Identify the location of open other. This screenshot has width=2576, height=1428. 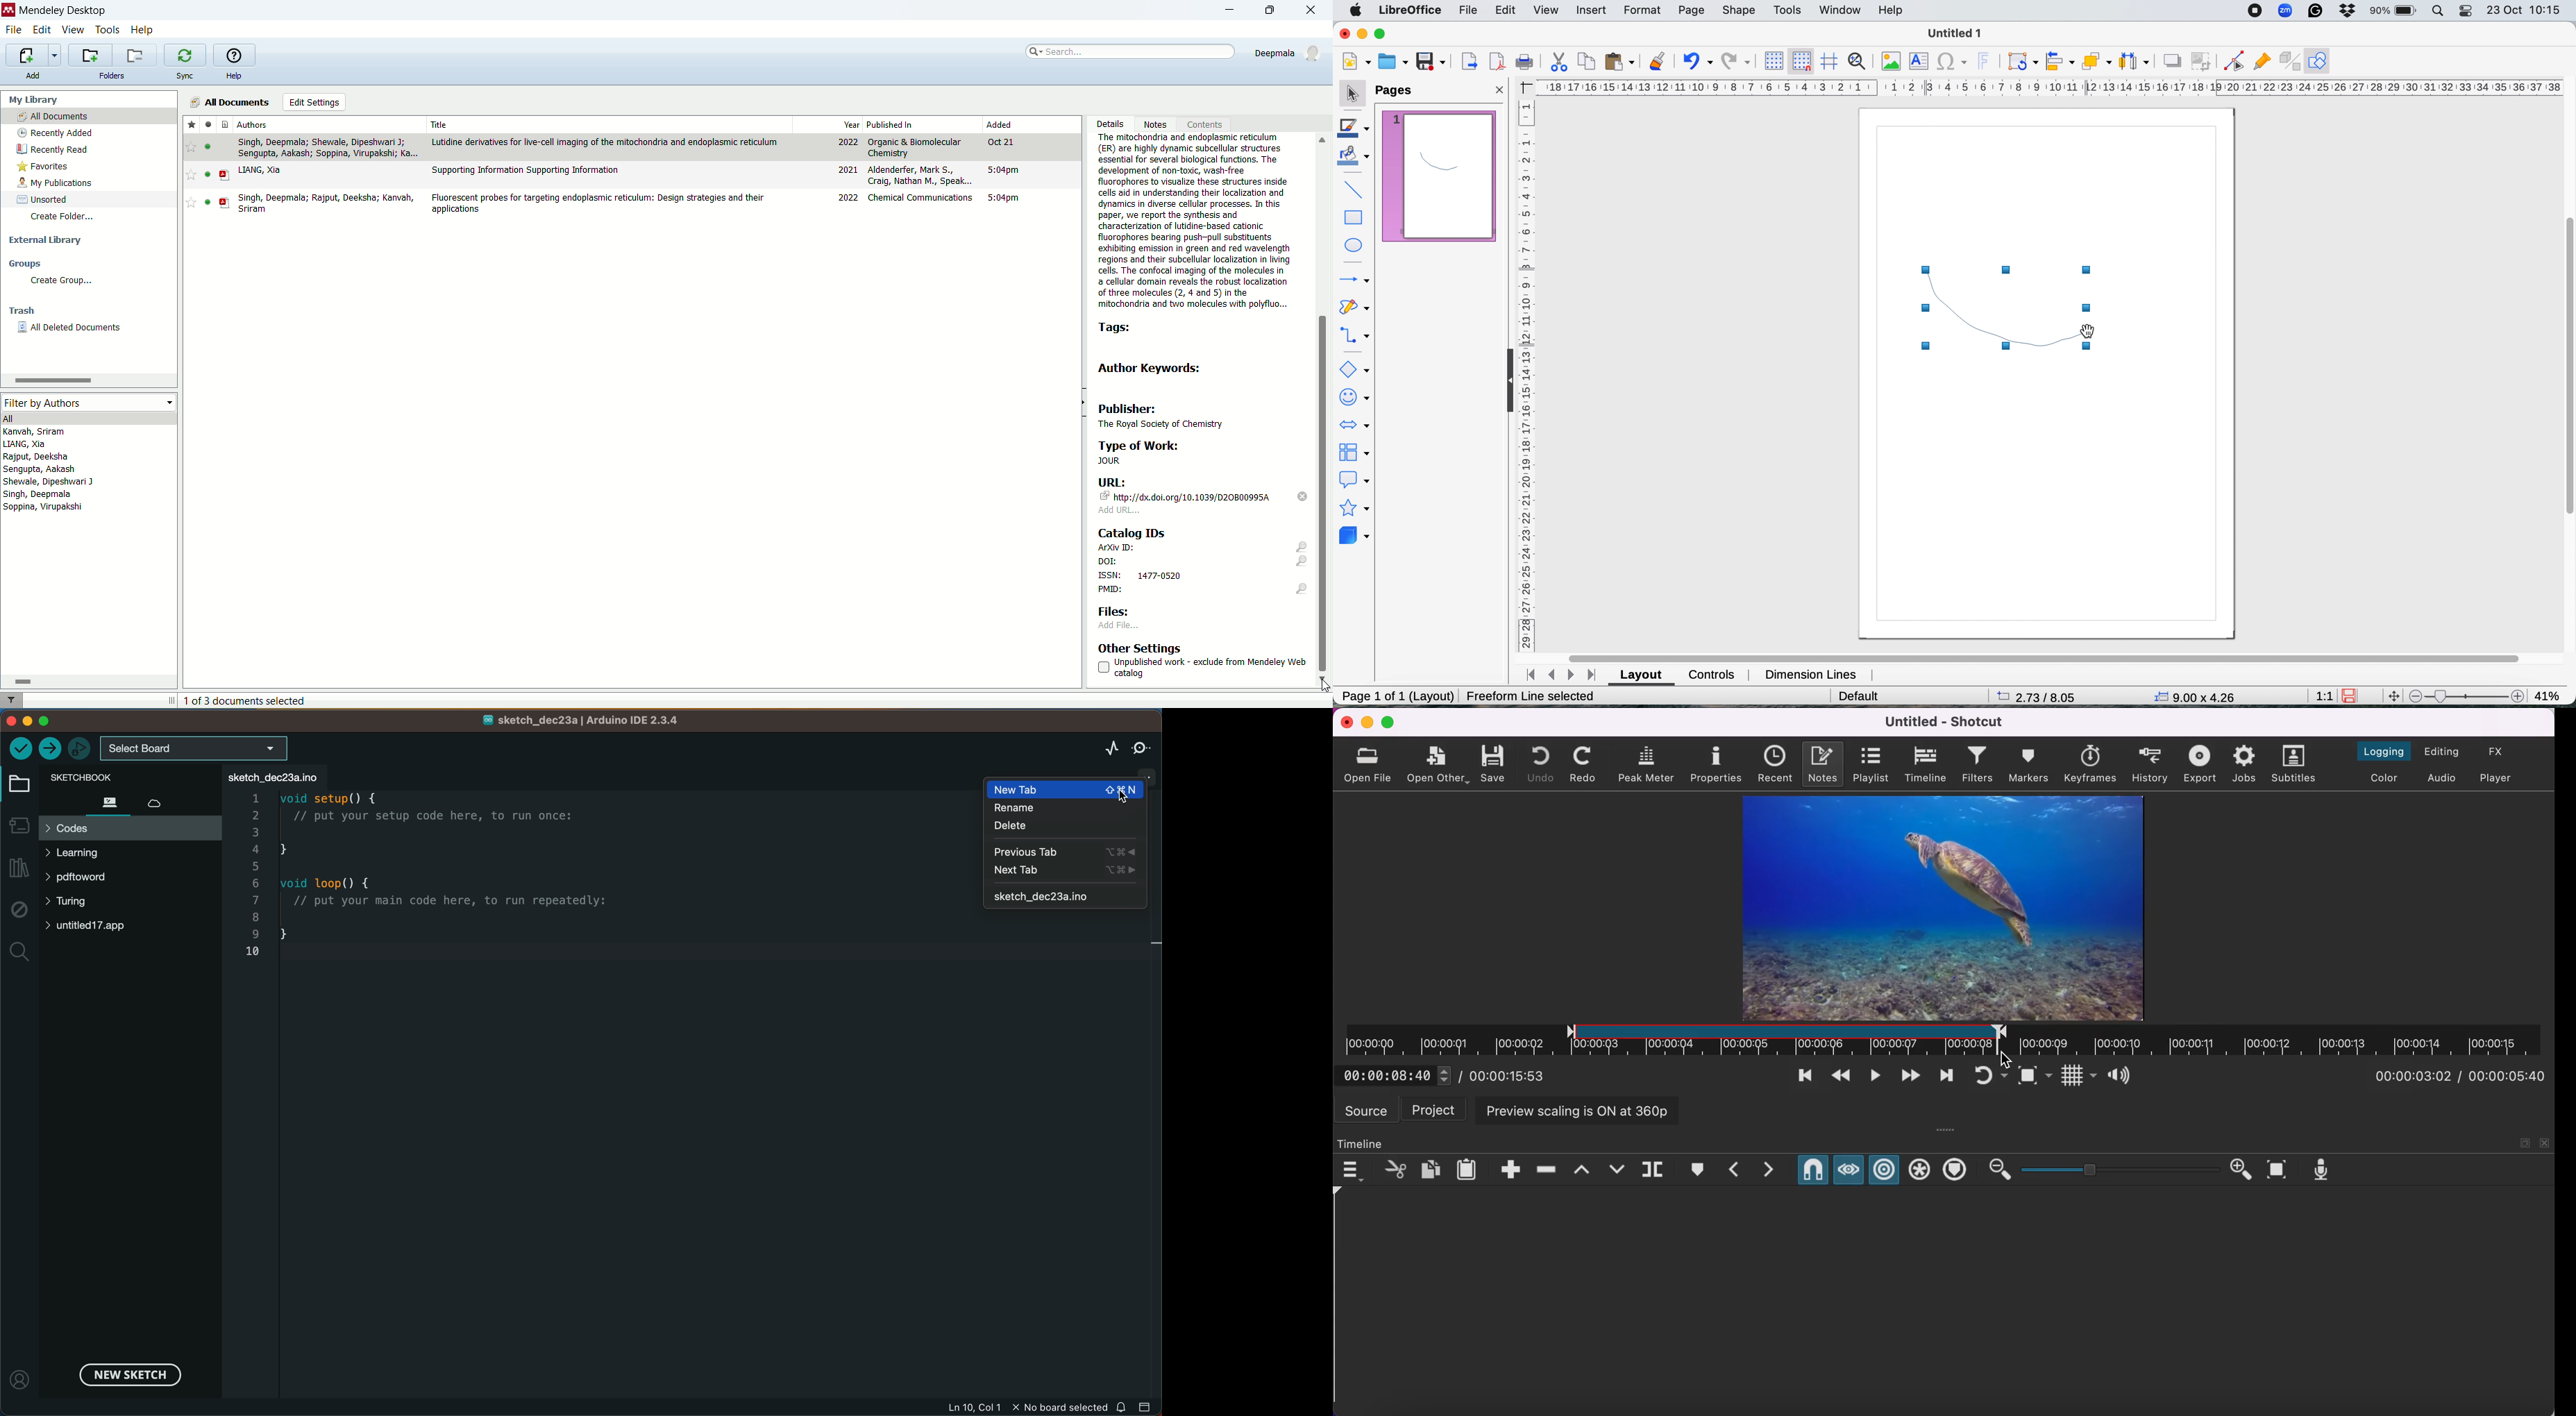
(1439, 765).